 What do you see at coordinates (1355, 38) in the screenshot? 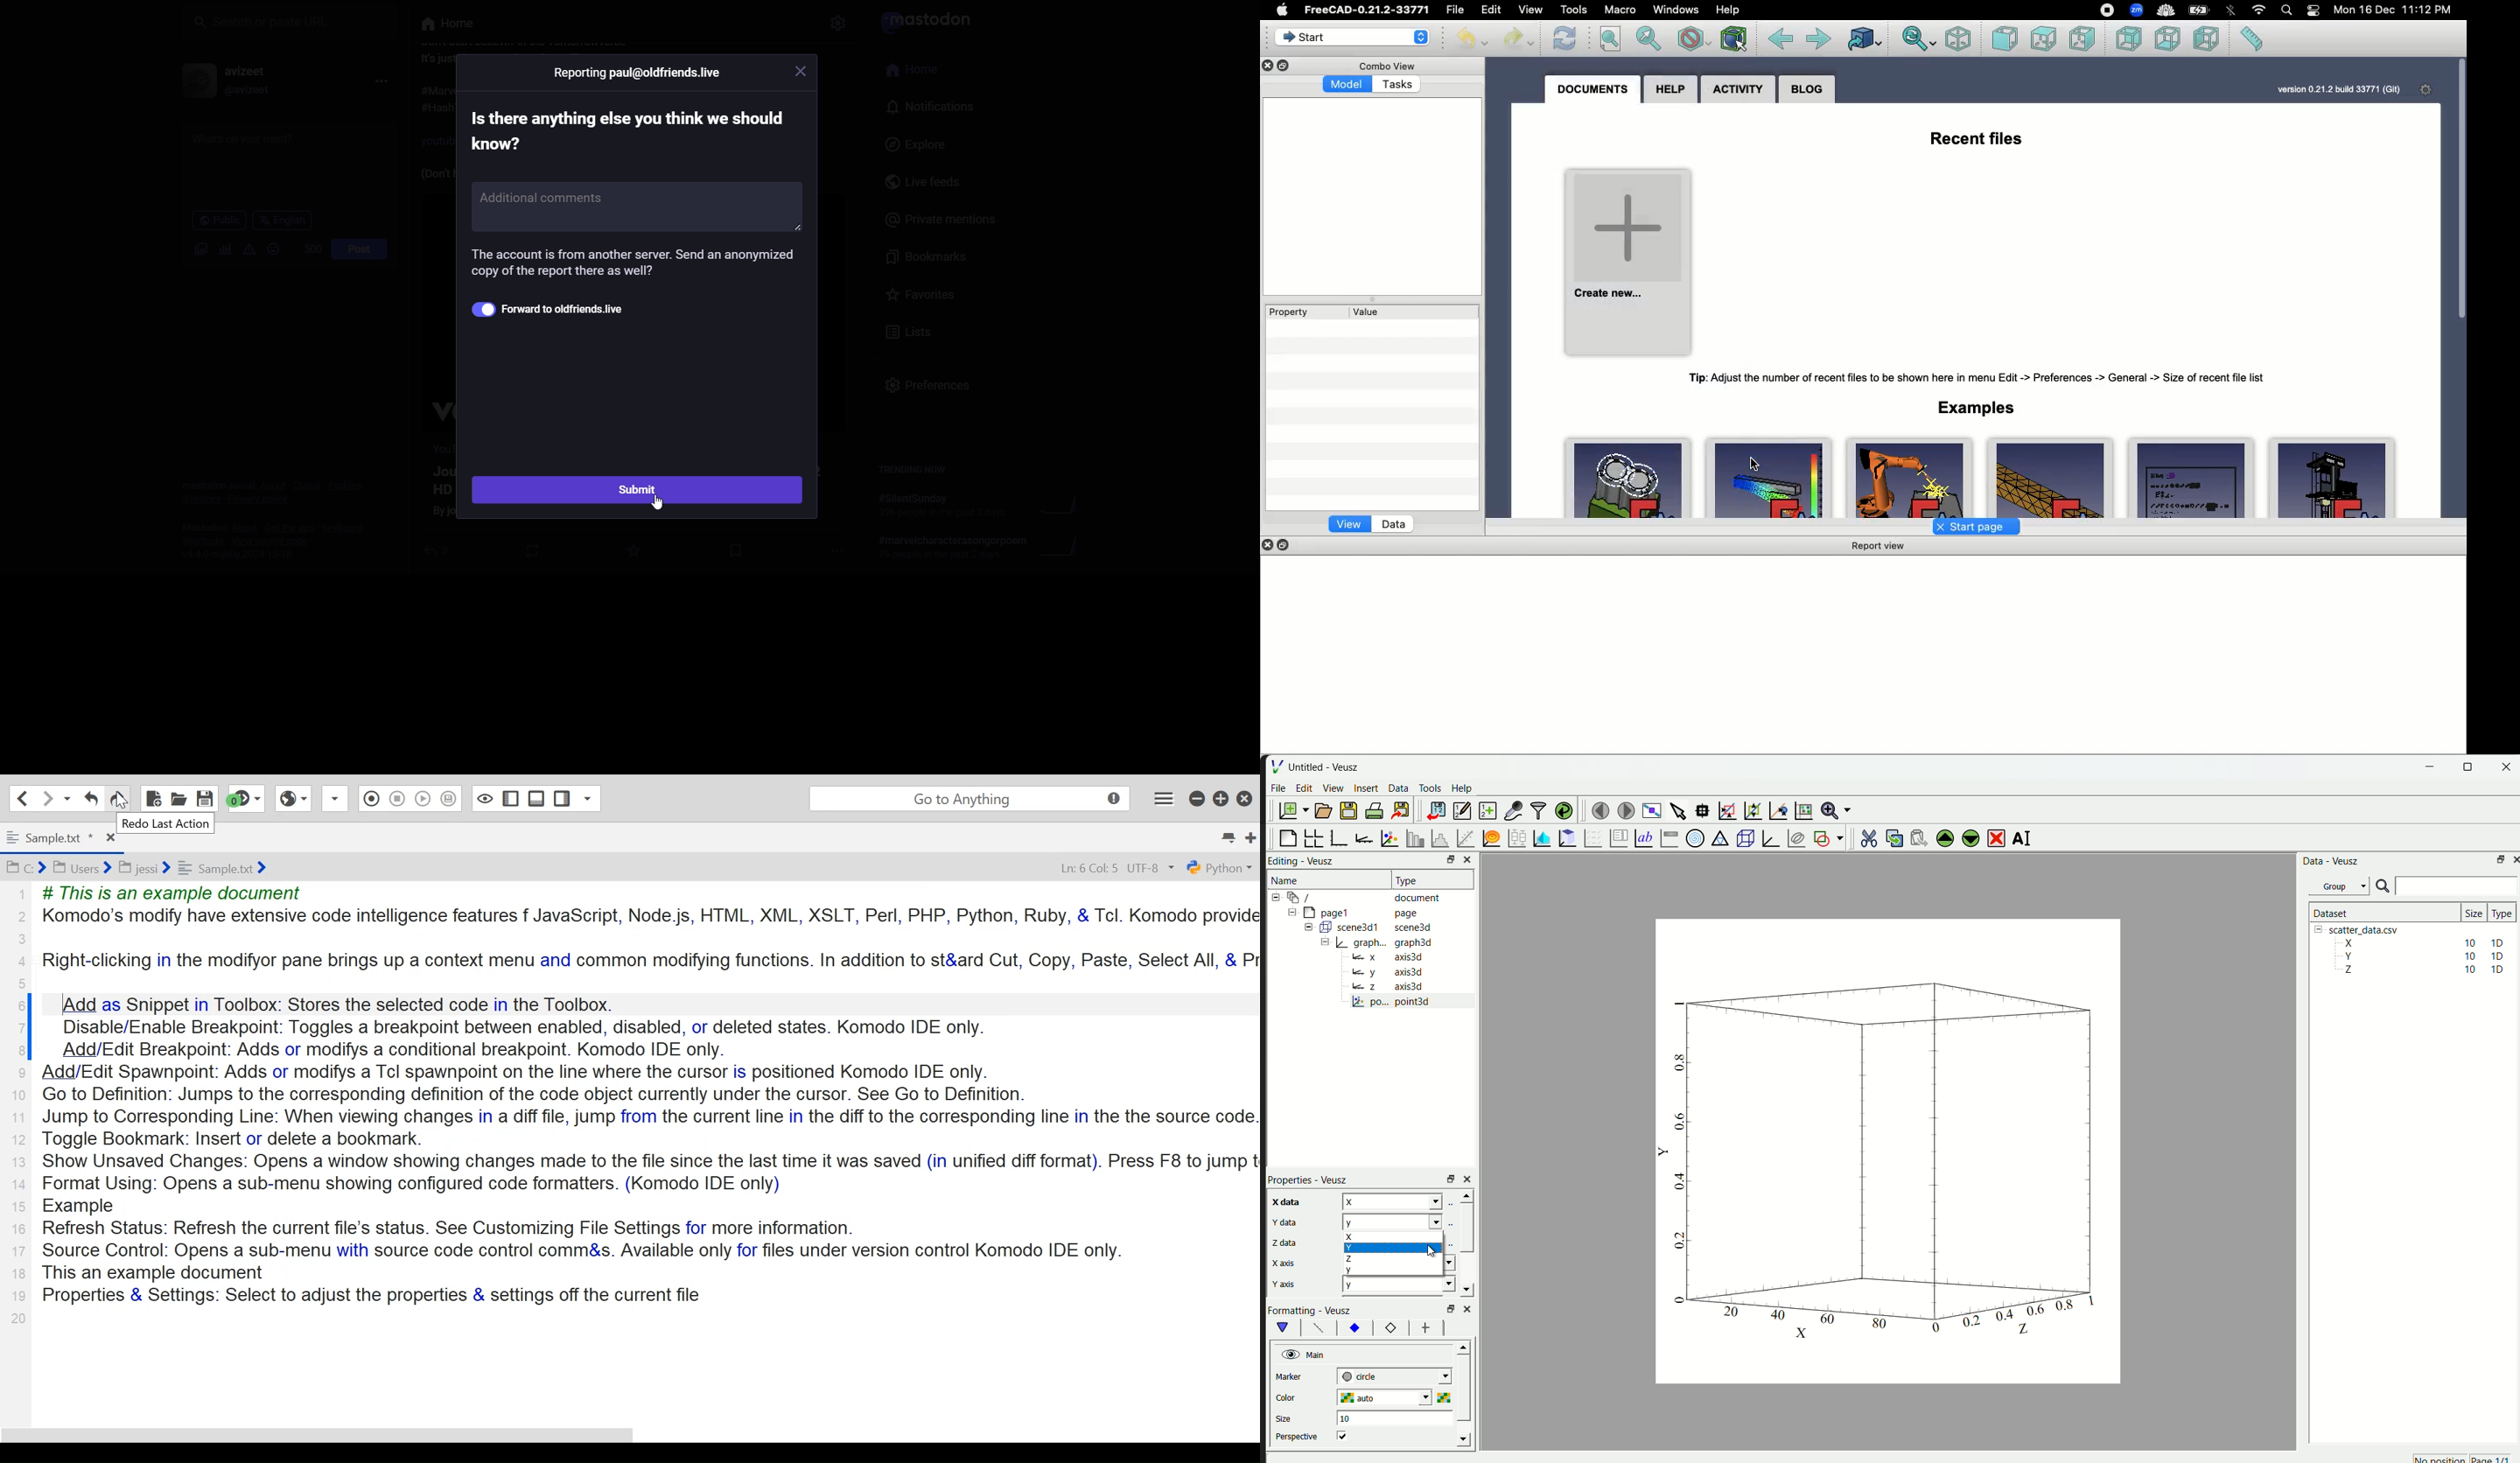
I see `Start` at bounding box center [1355, 38].